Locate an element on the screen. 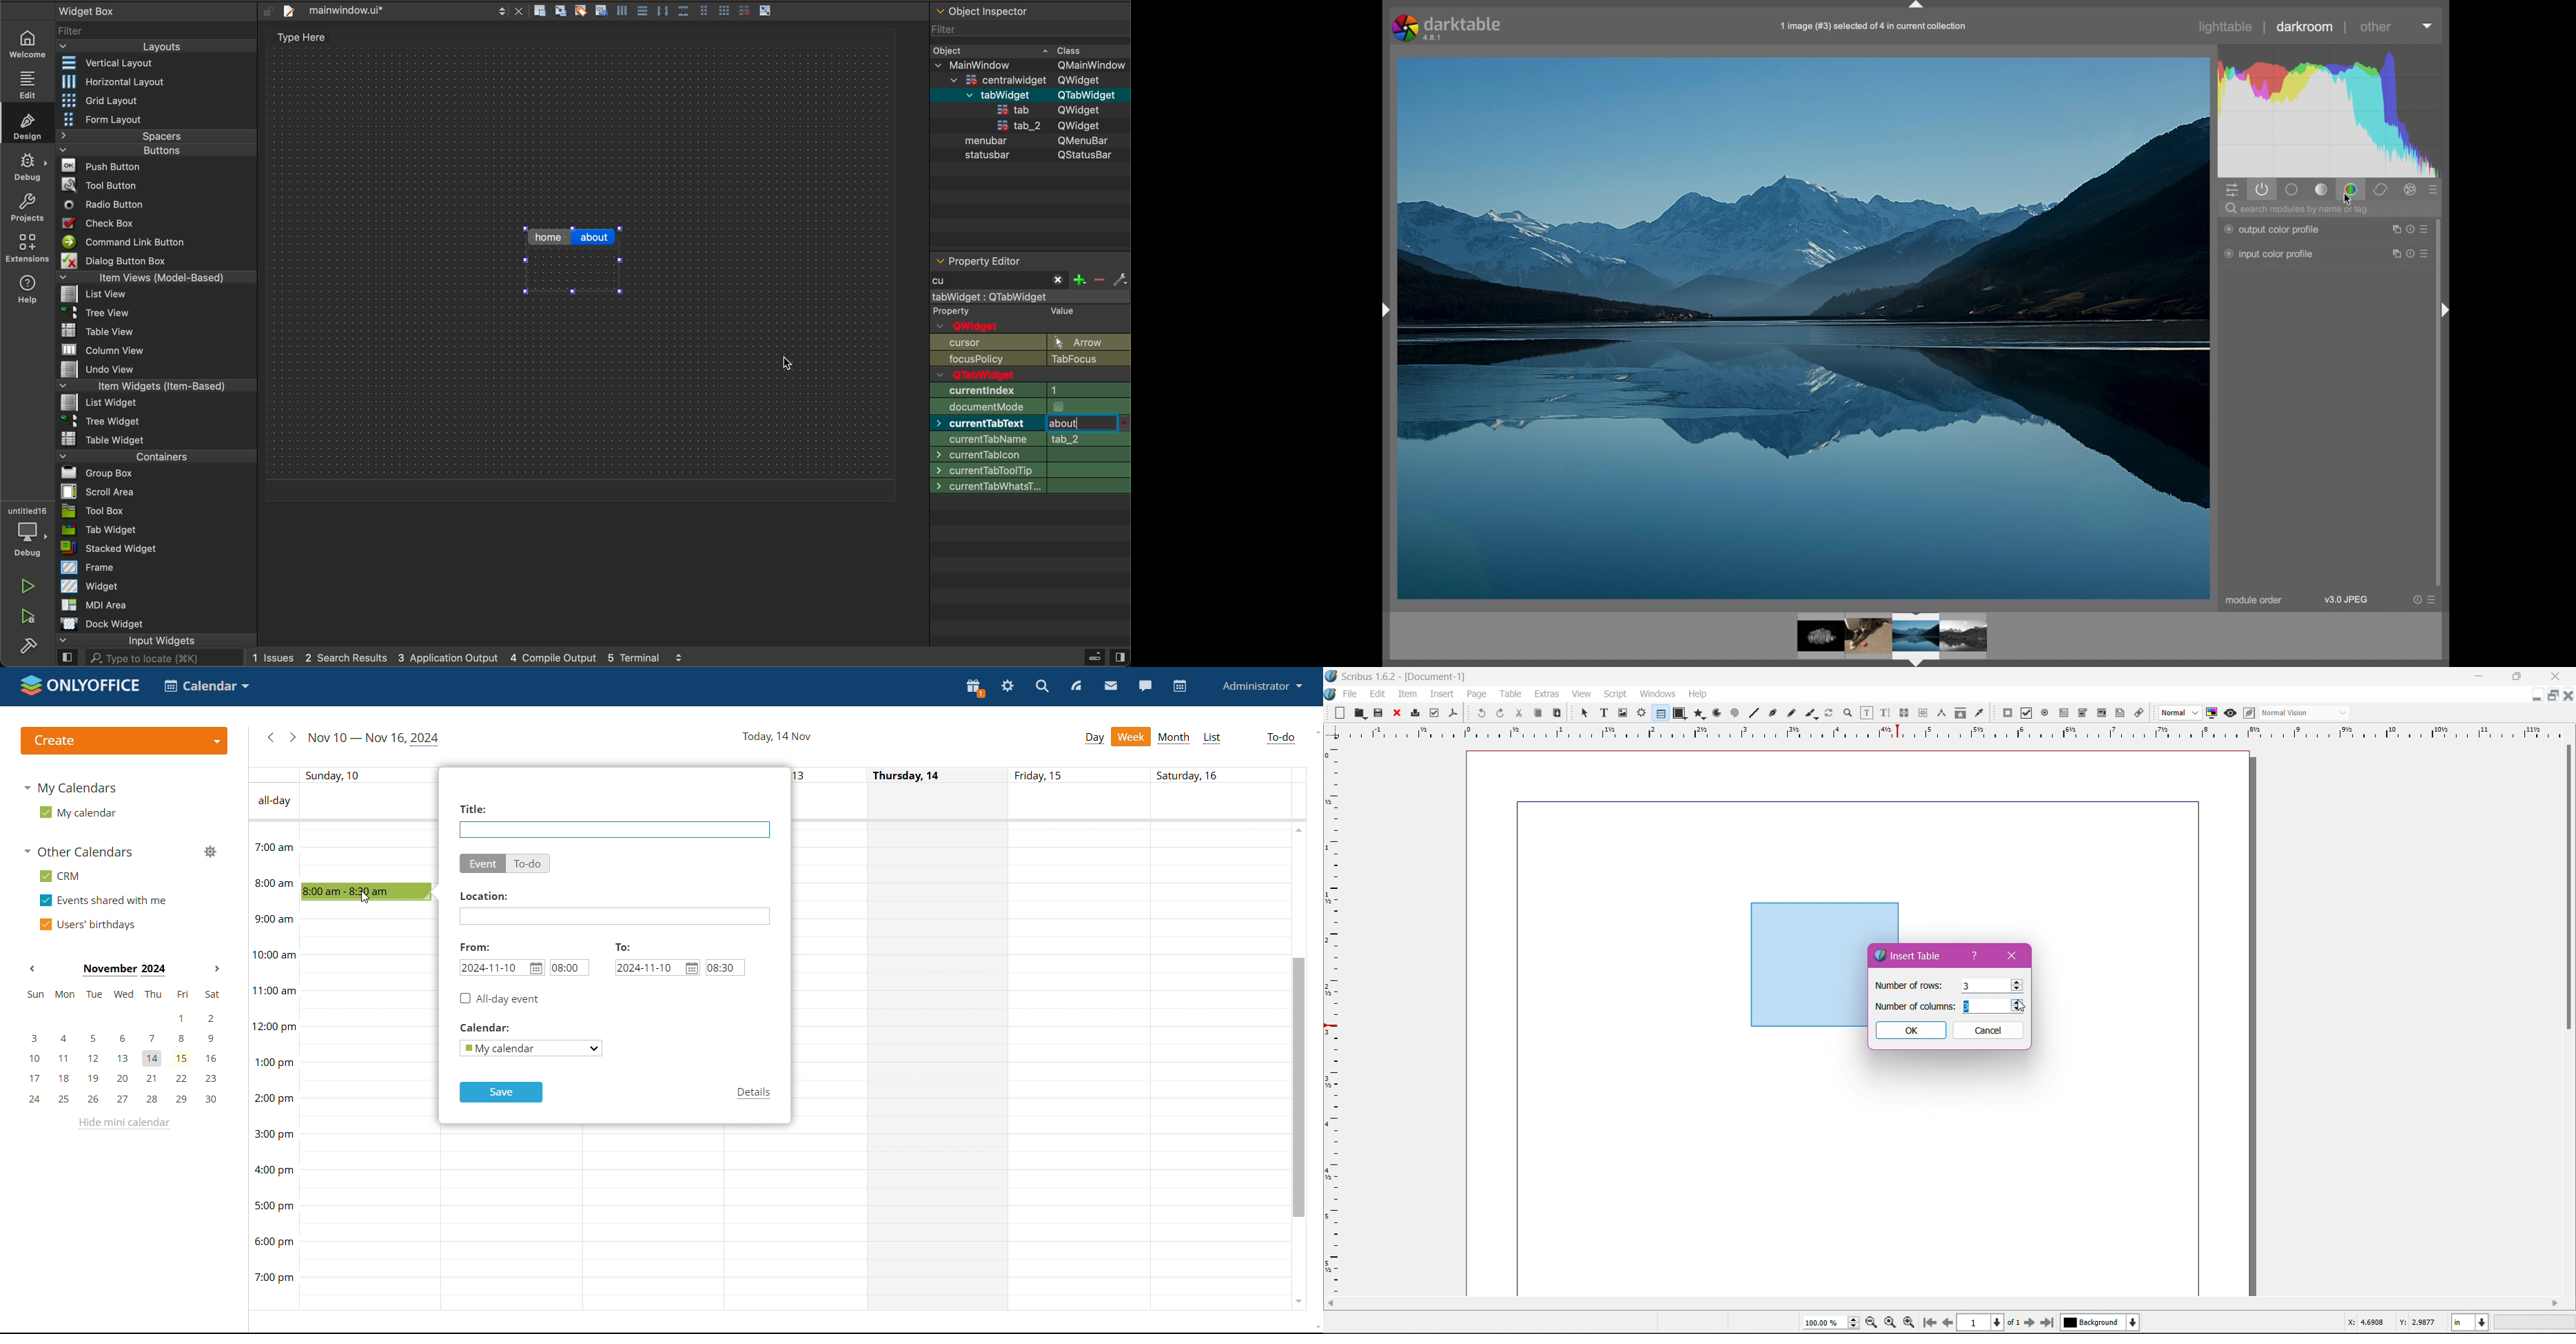  PDF Radio Button is located at coordinates (2042, 715).